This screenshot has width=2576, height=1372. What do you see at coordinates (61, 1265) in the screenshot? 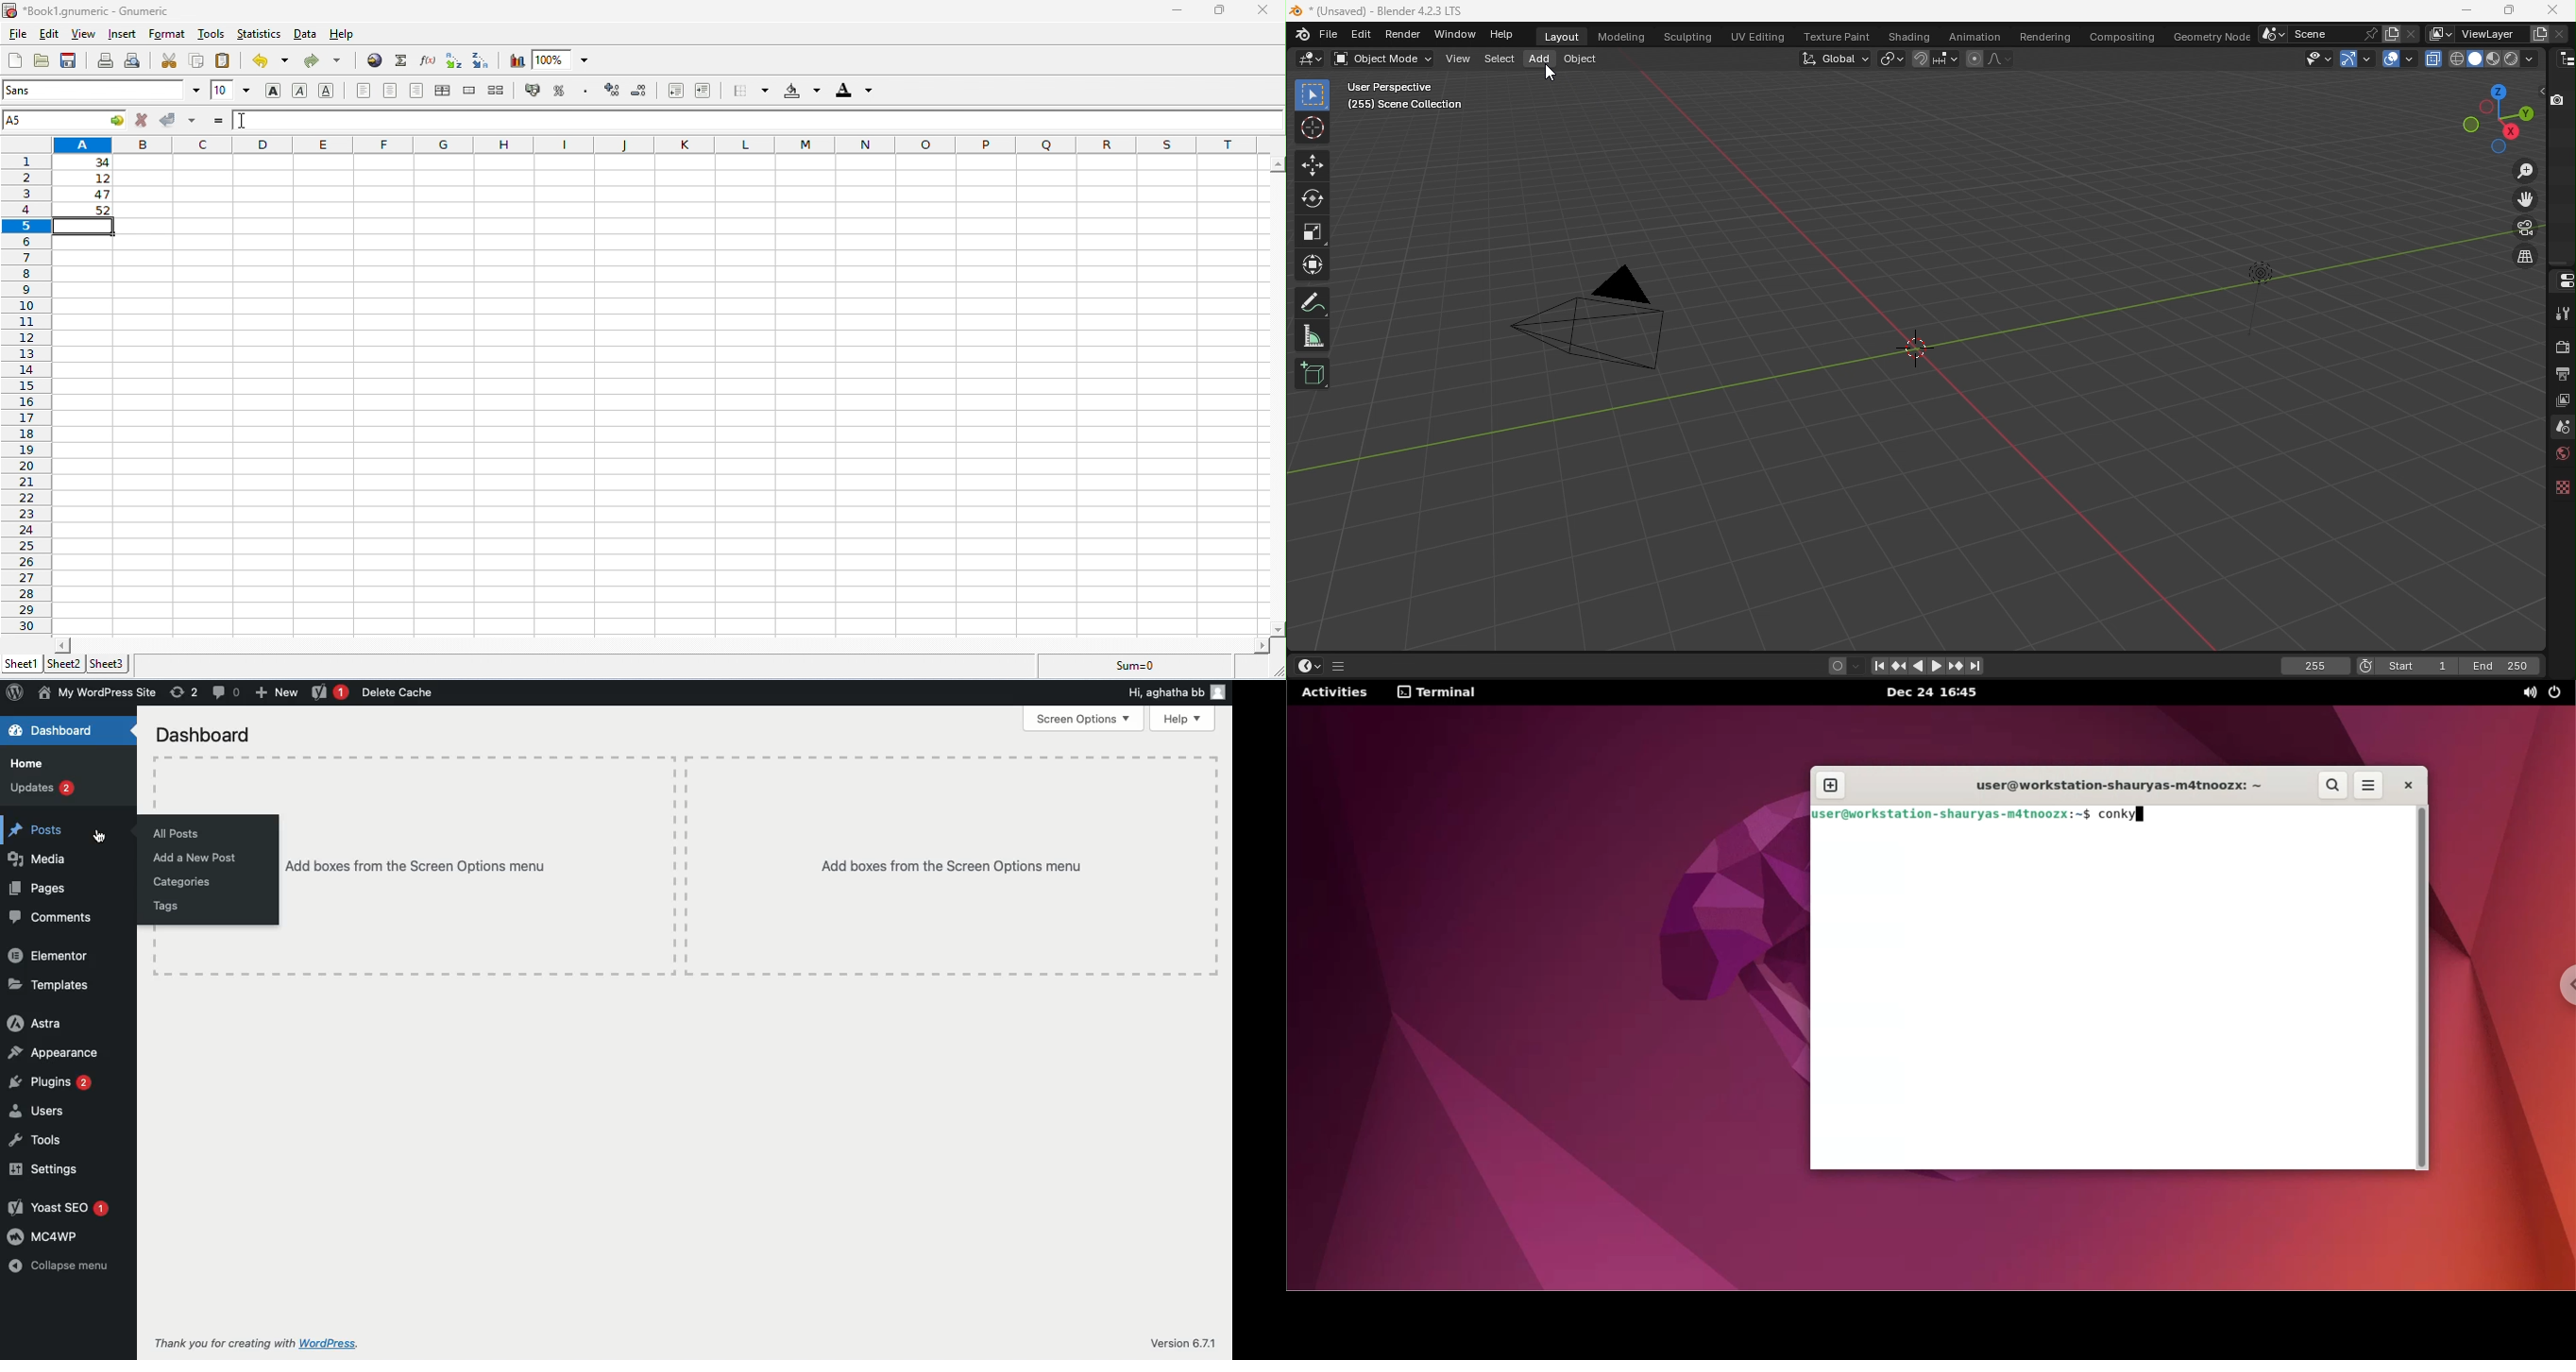
I see `Collapse menu` at bounding box center [61, 1265].